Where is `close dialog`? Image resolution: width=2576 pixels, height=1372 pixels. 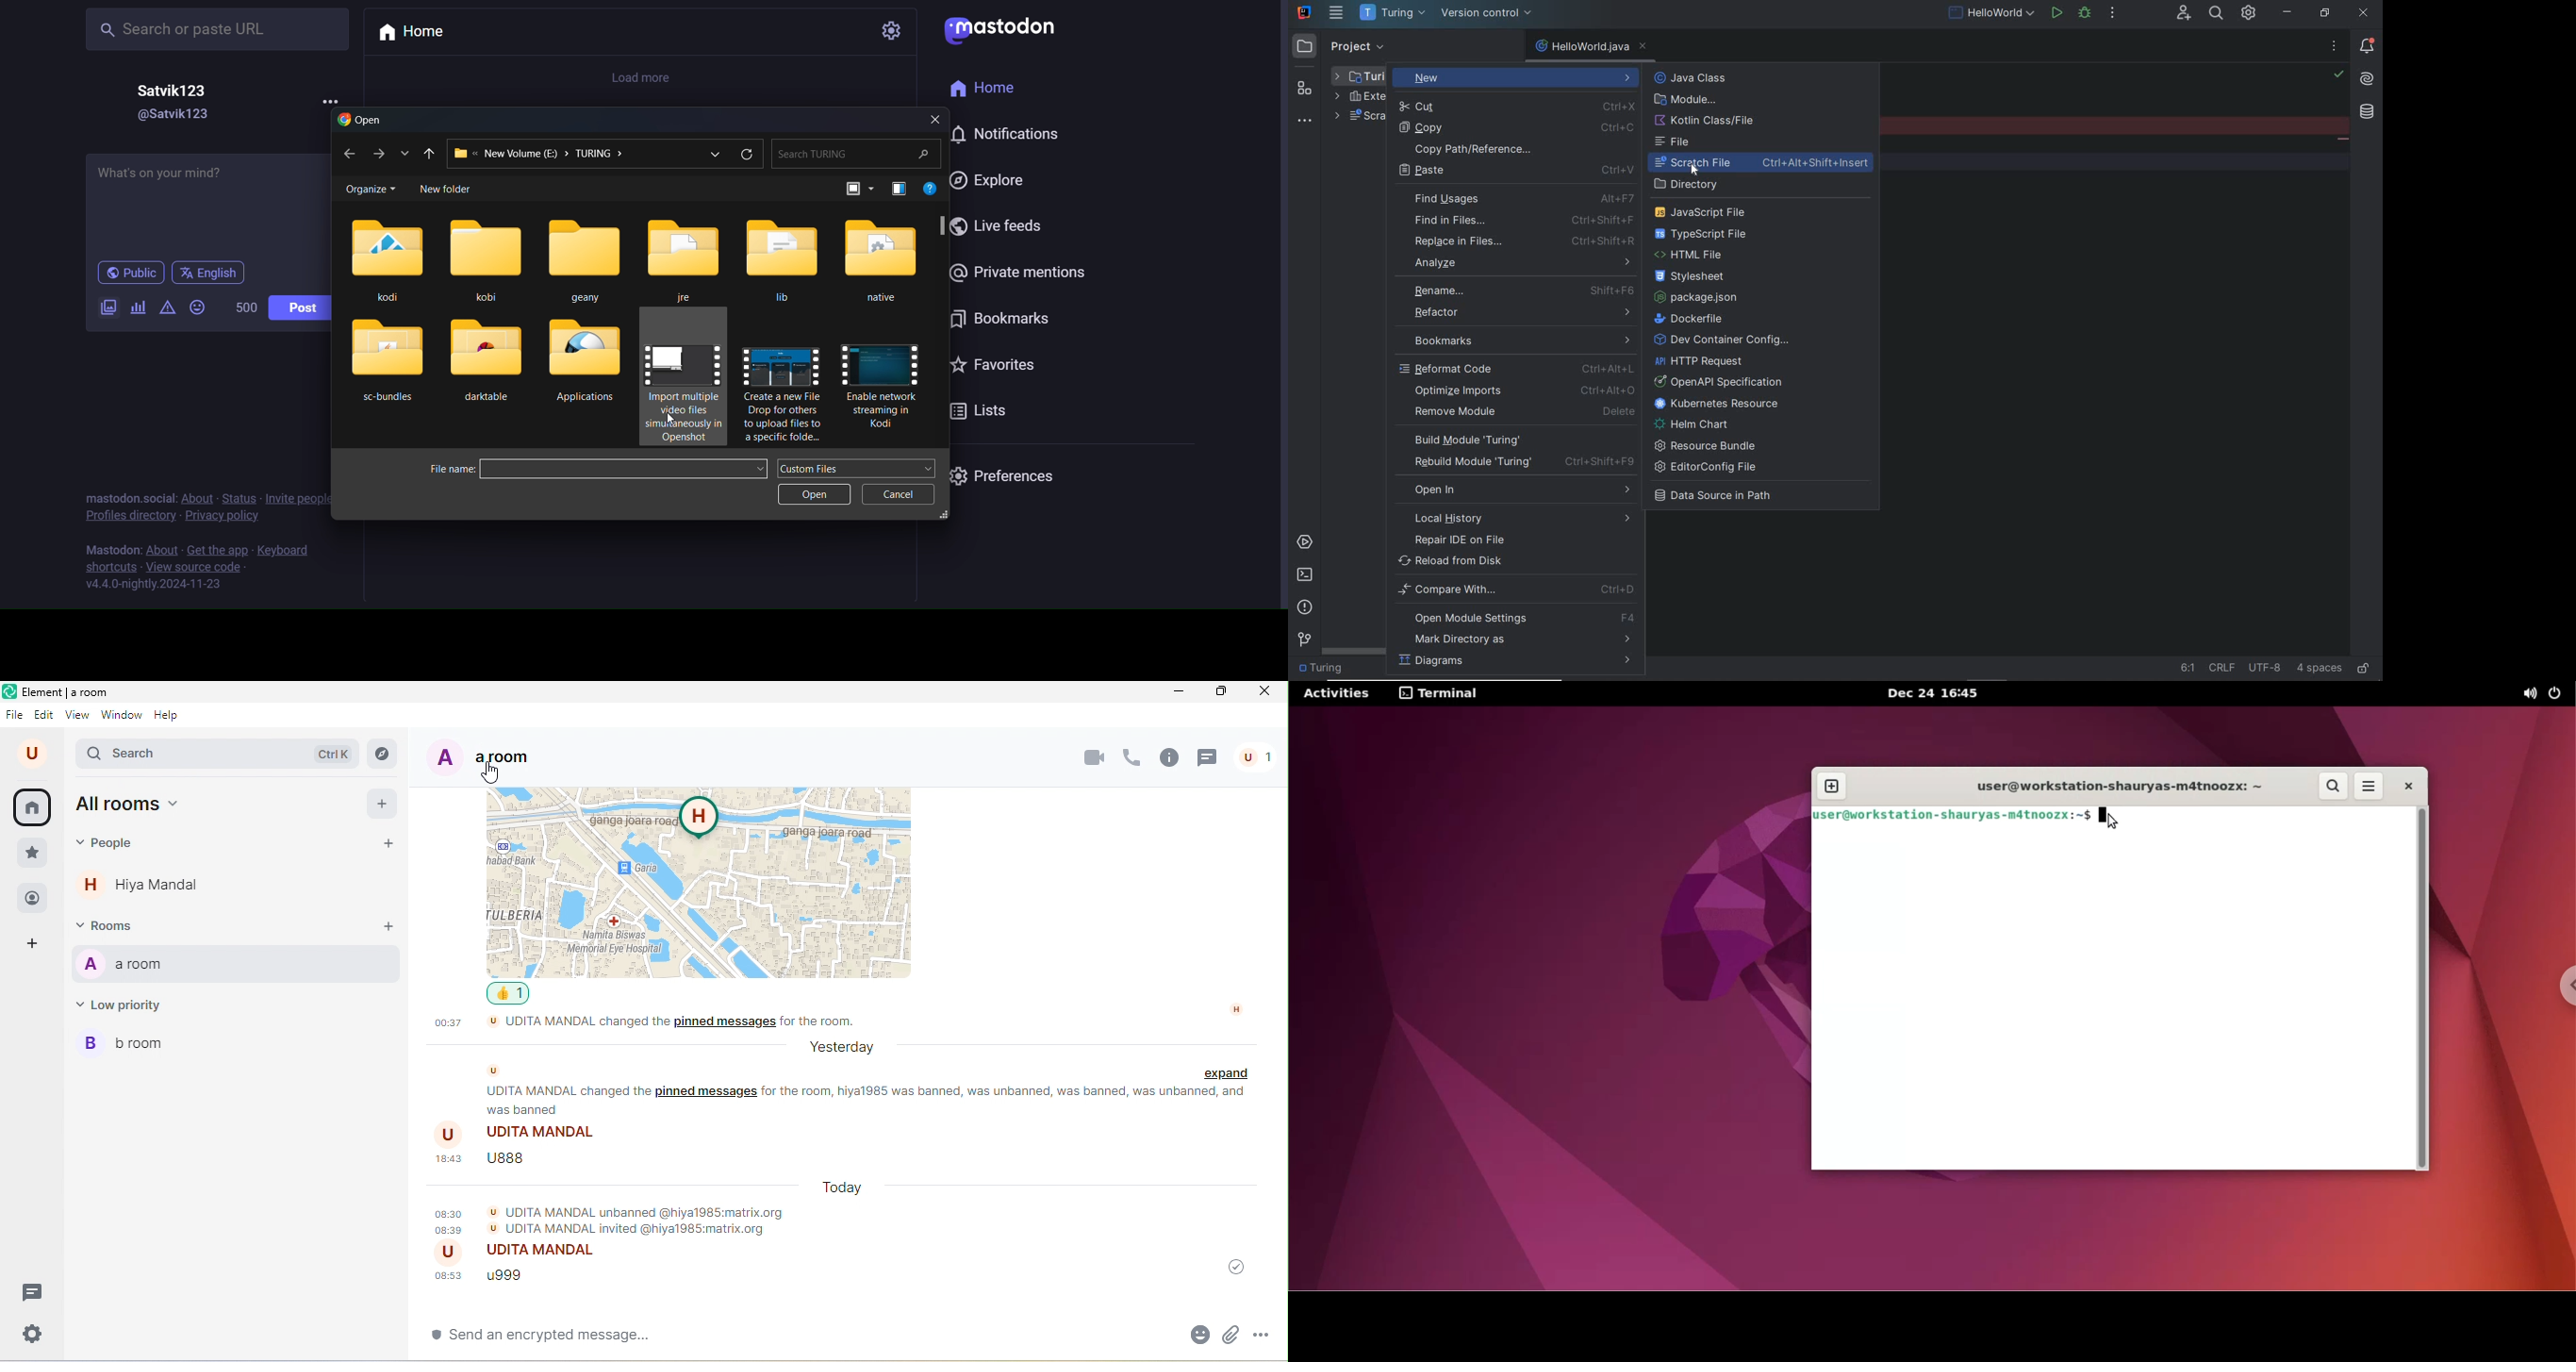
close dialog is located at coordinates (932, 119).